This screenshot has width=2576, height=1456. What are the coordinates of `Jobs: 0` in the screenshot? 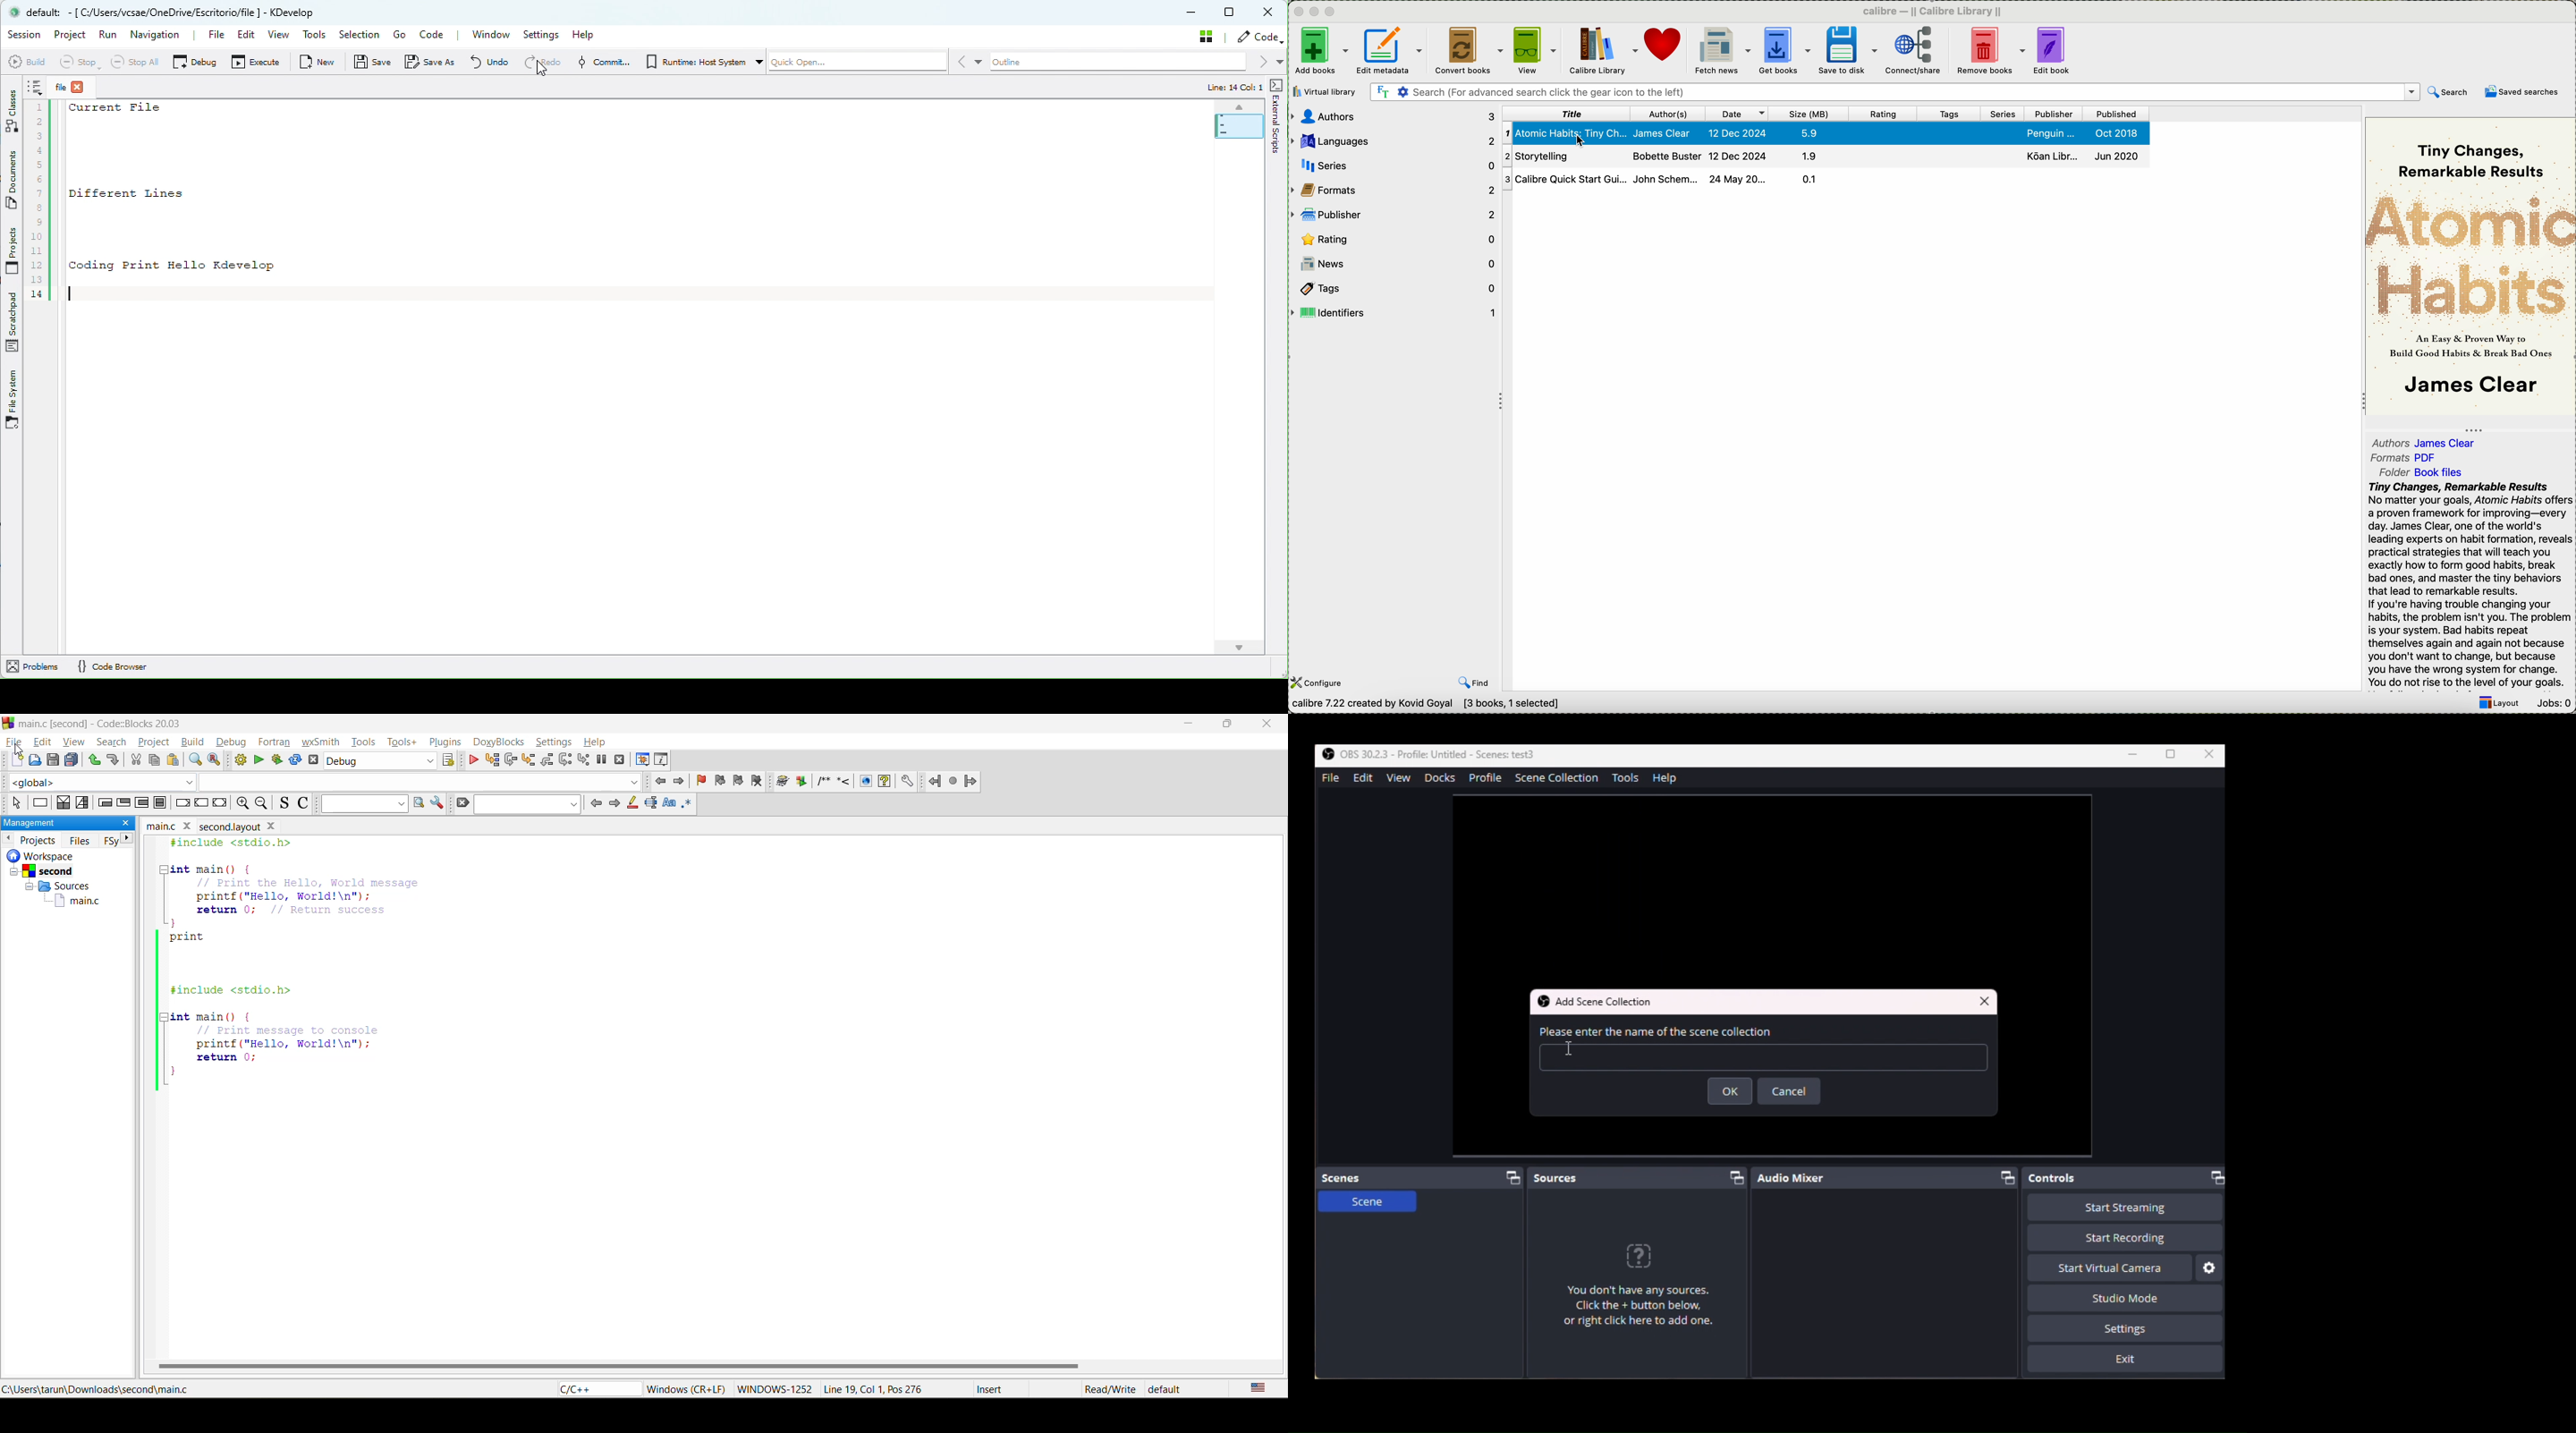 It's located at (2553, 705).